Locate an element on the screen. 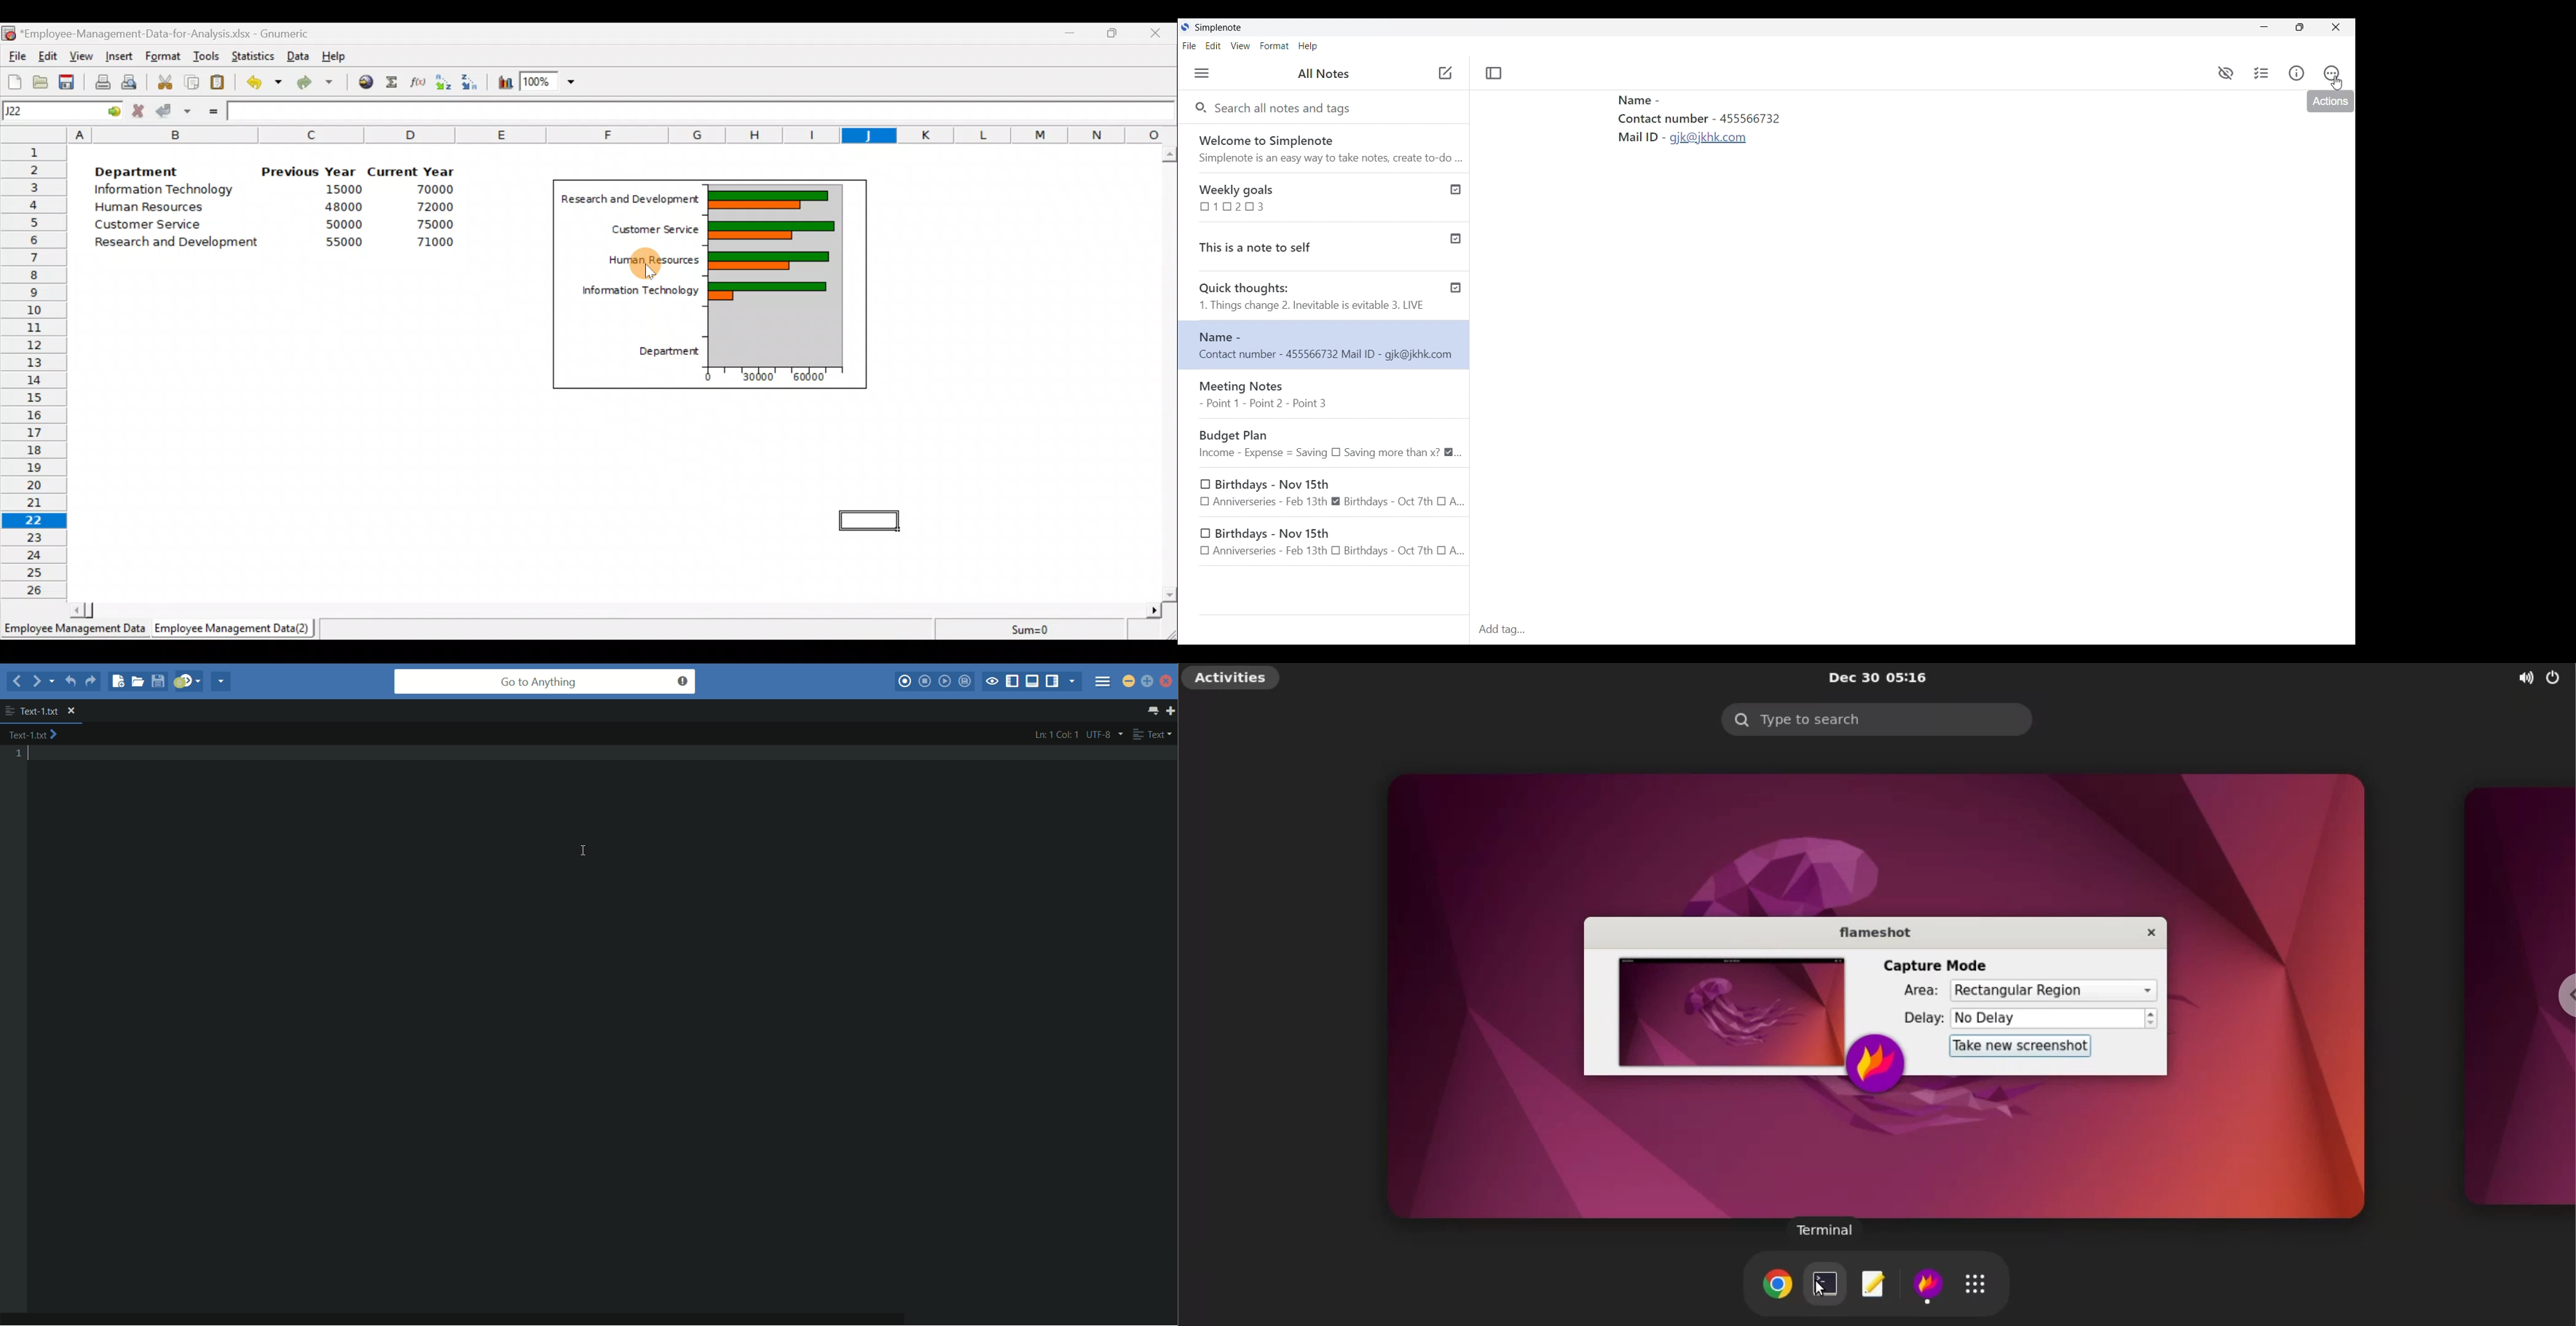  Human Resources is located at coordinates (158, 208).